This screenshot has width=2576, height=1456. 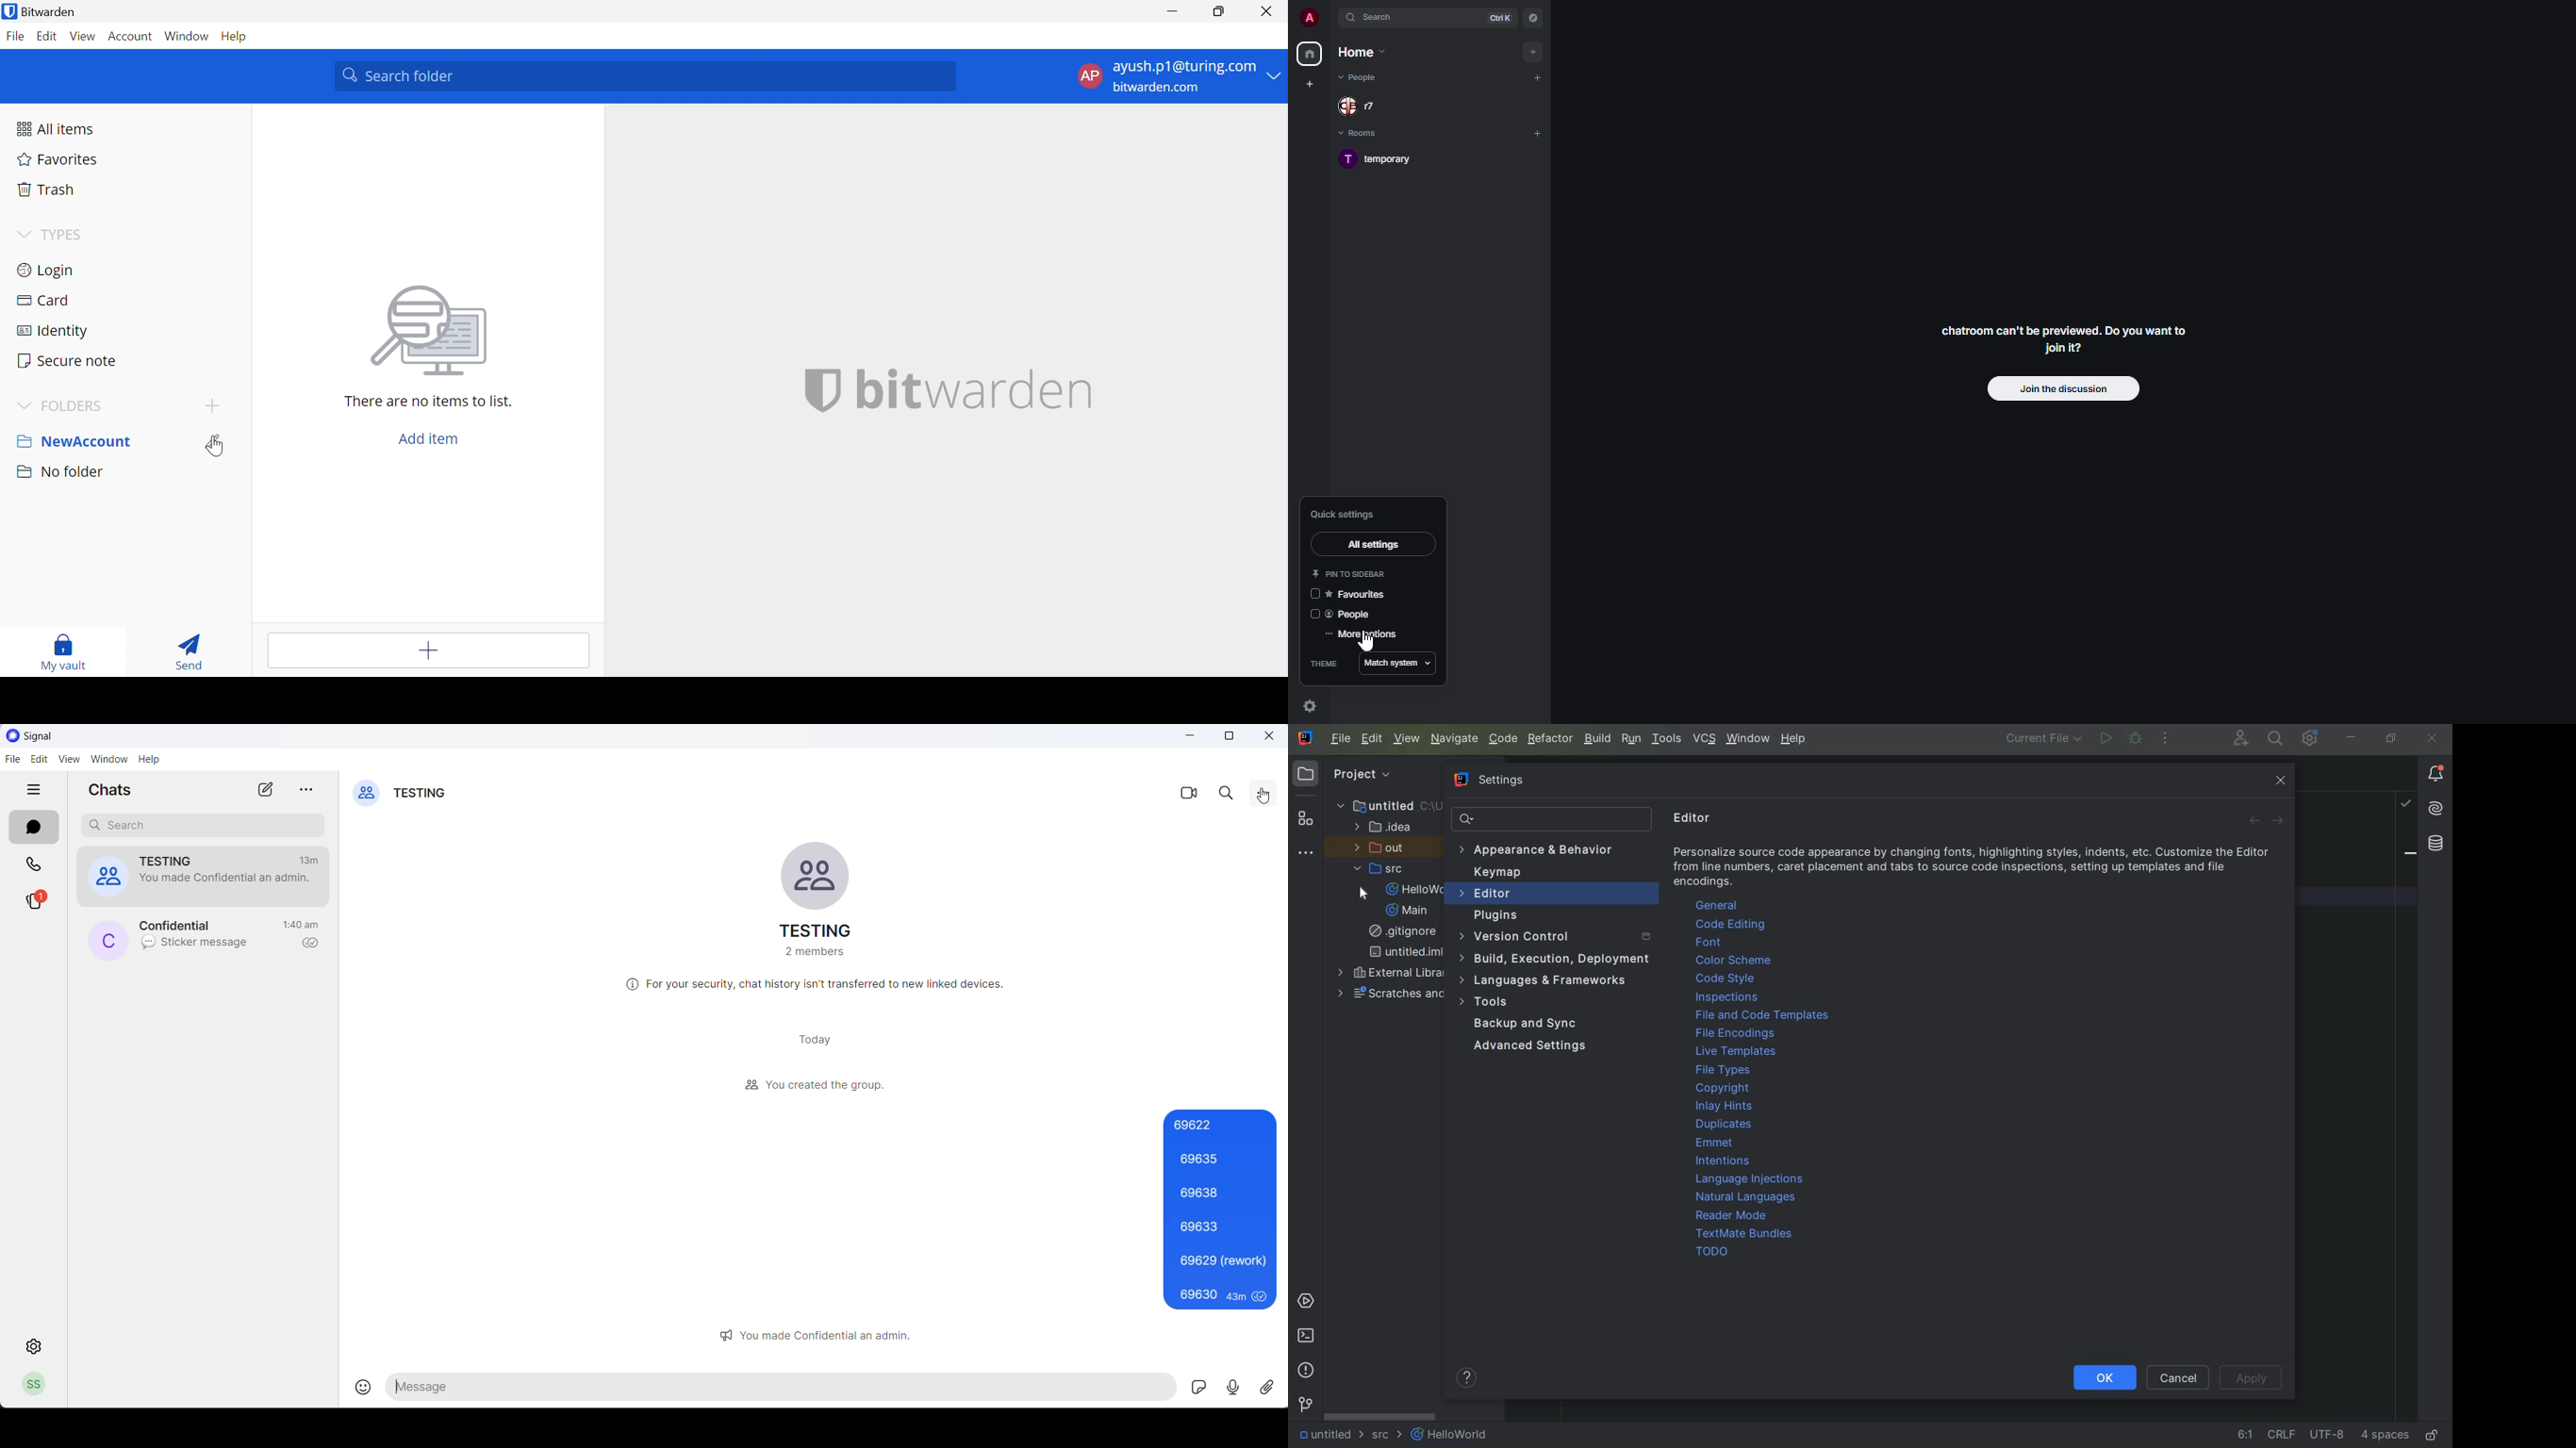 What do you see at coordinates (430, 401) in the screenshot?
I see `There are no items to list` at bounding box center [430, 401].